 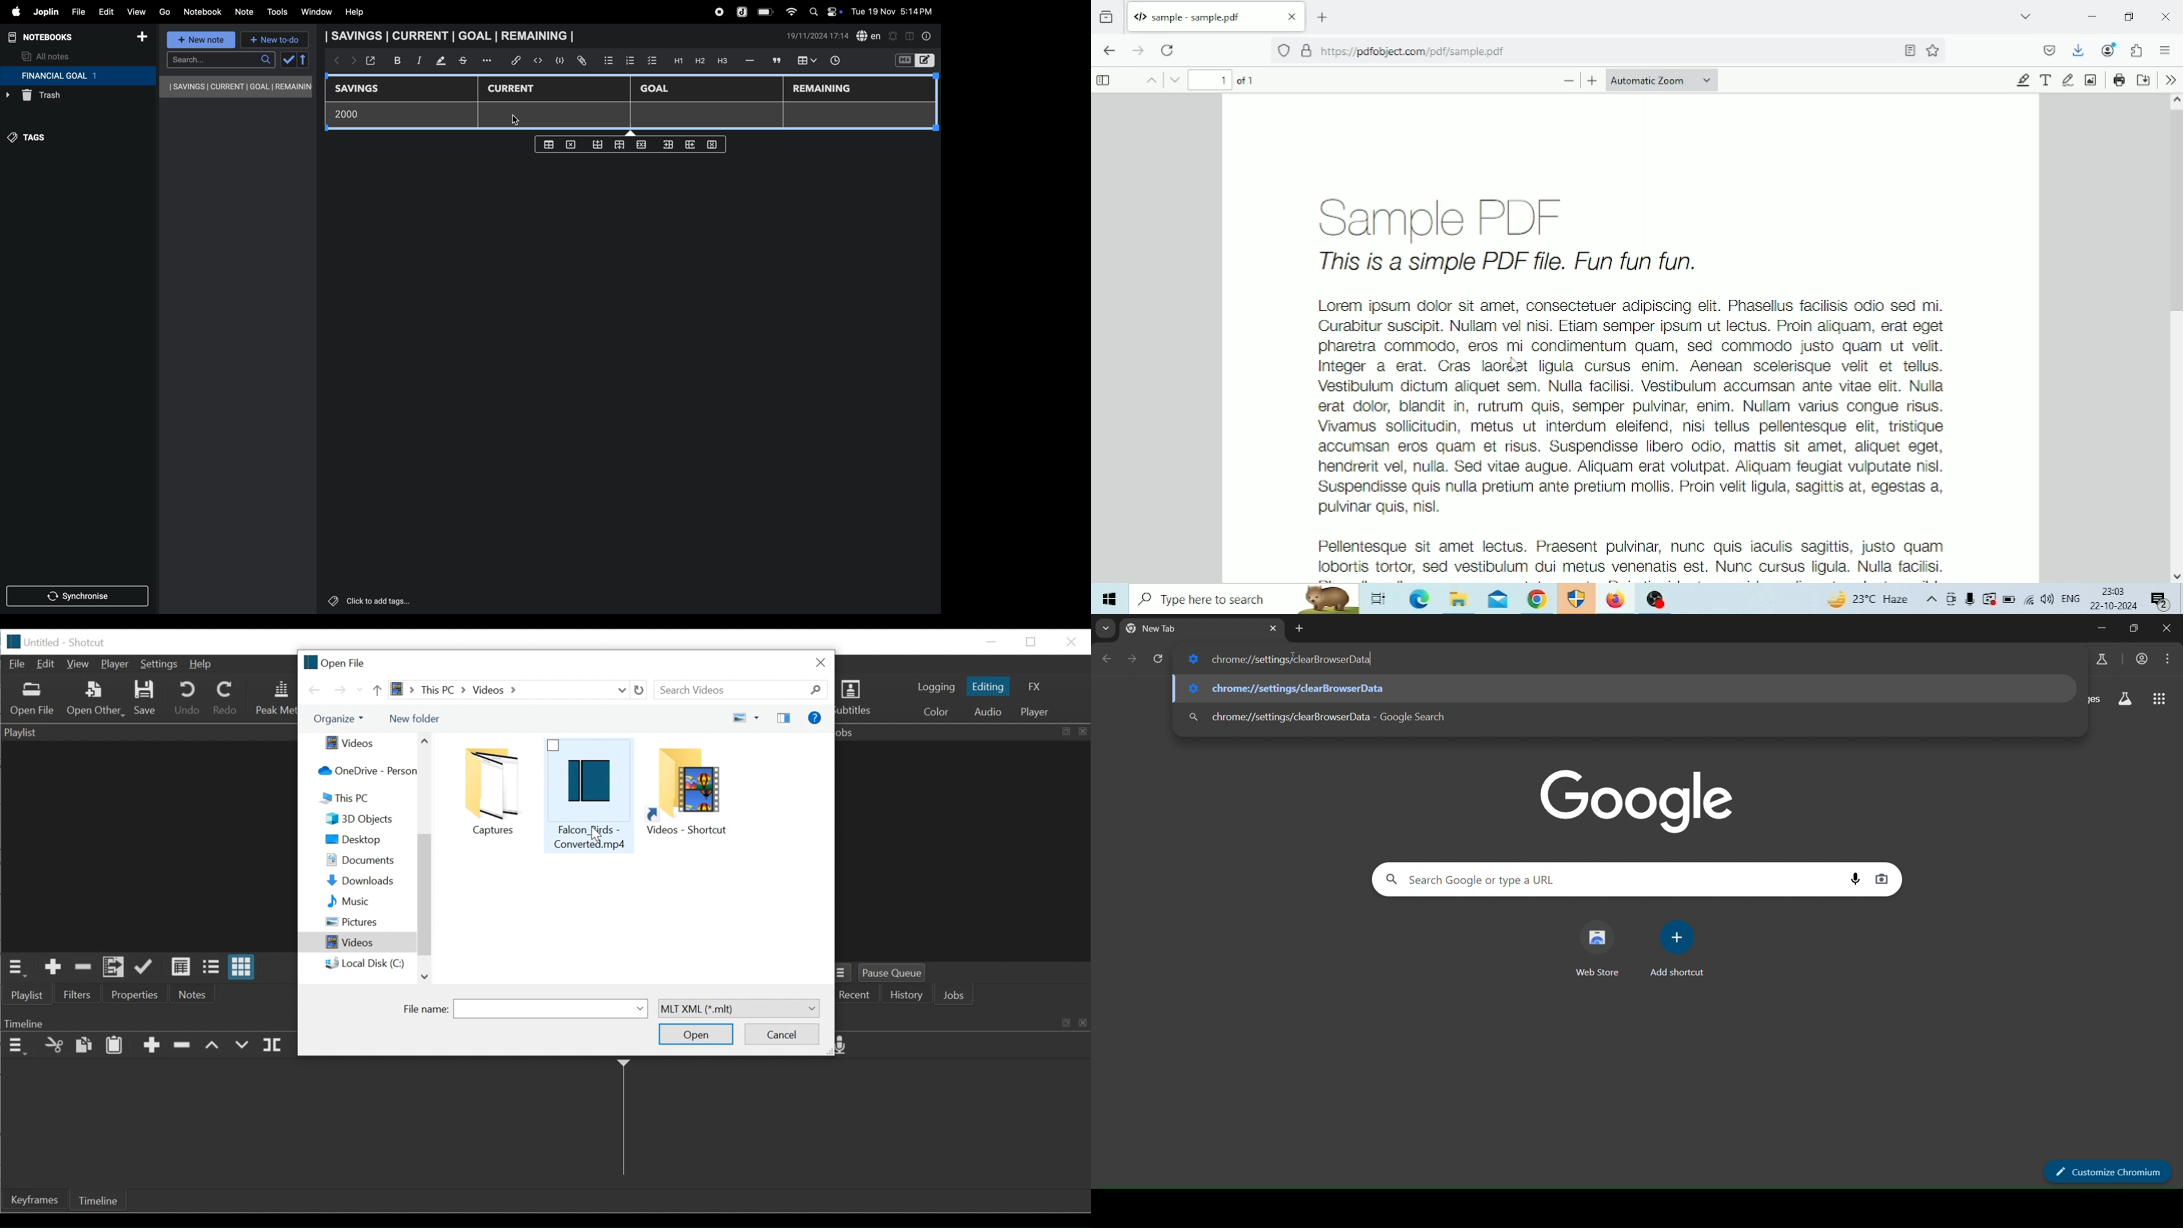 What do you see at coordinates (78, 76) in the screenshot?
I see `financial goal` at bounding box center [78, 76].